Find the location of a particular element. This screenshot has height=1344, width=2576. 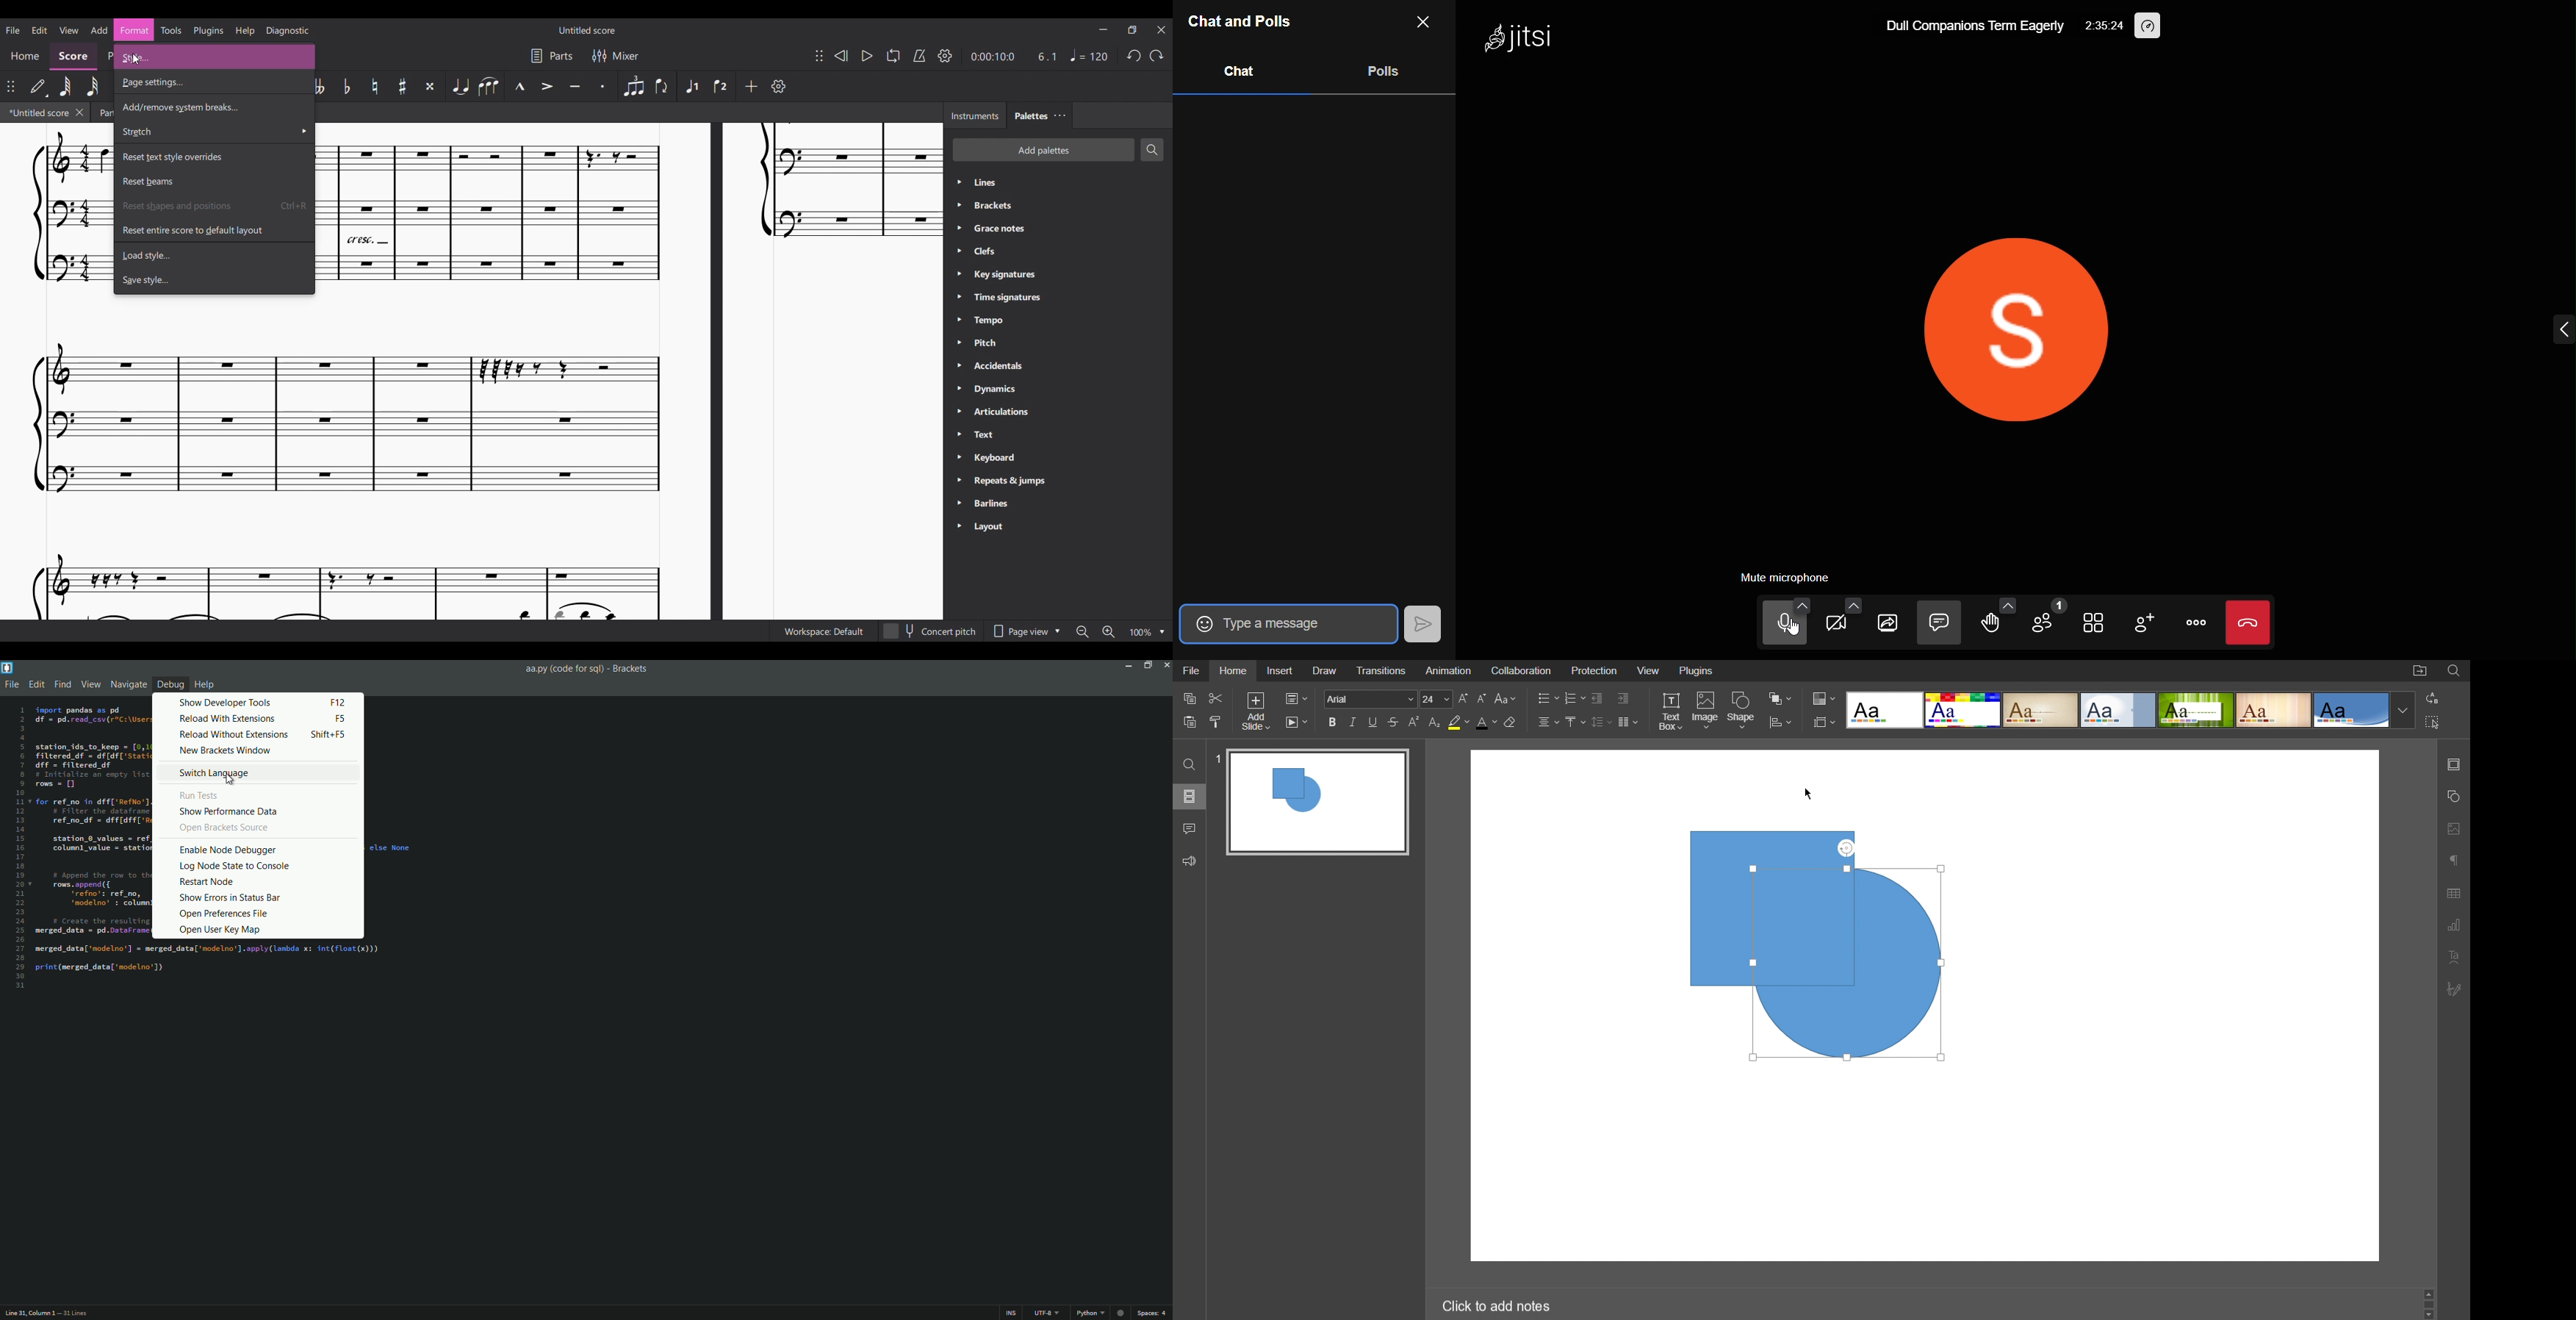

Tie is located at coordinates (460, 86).